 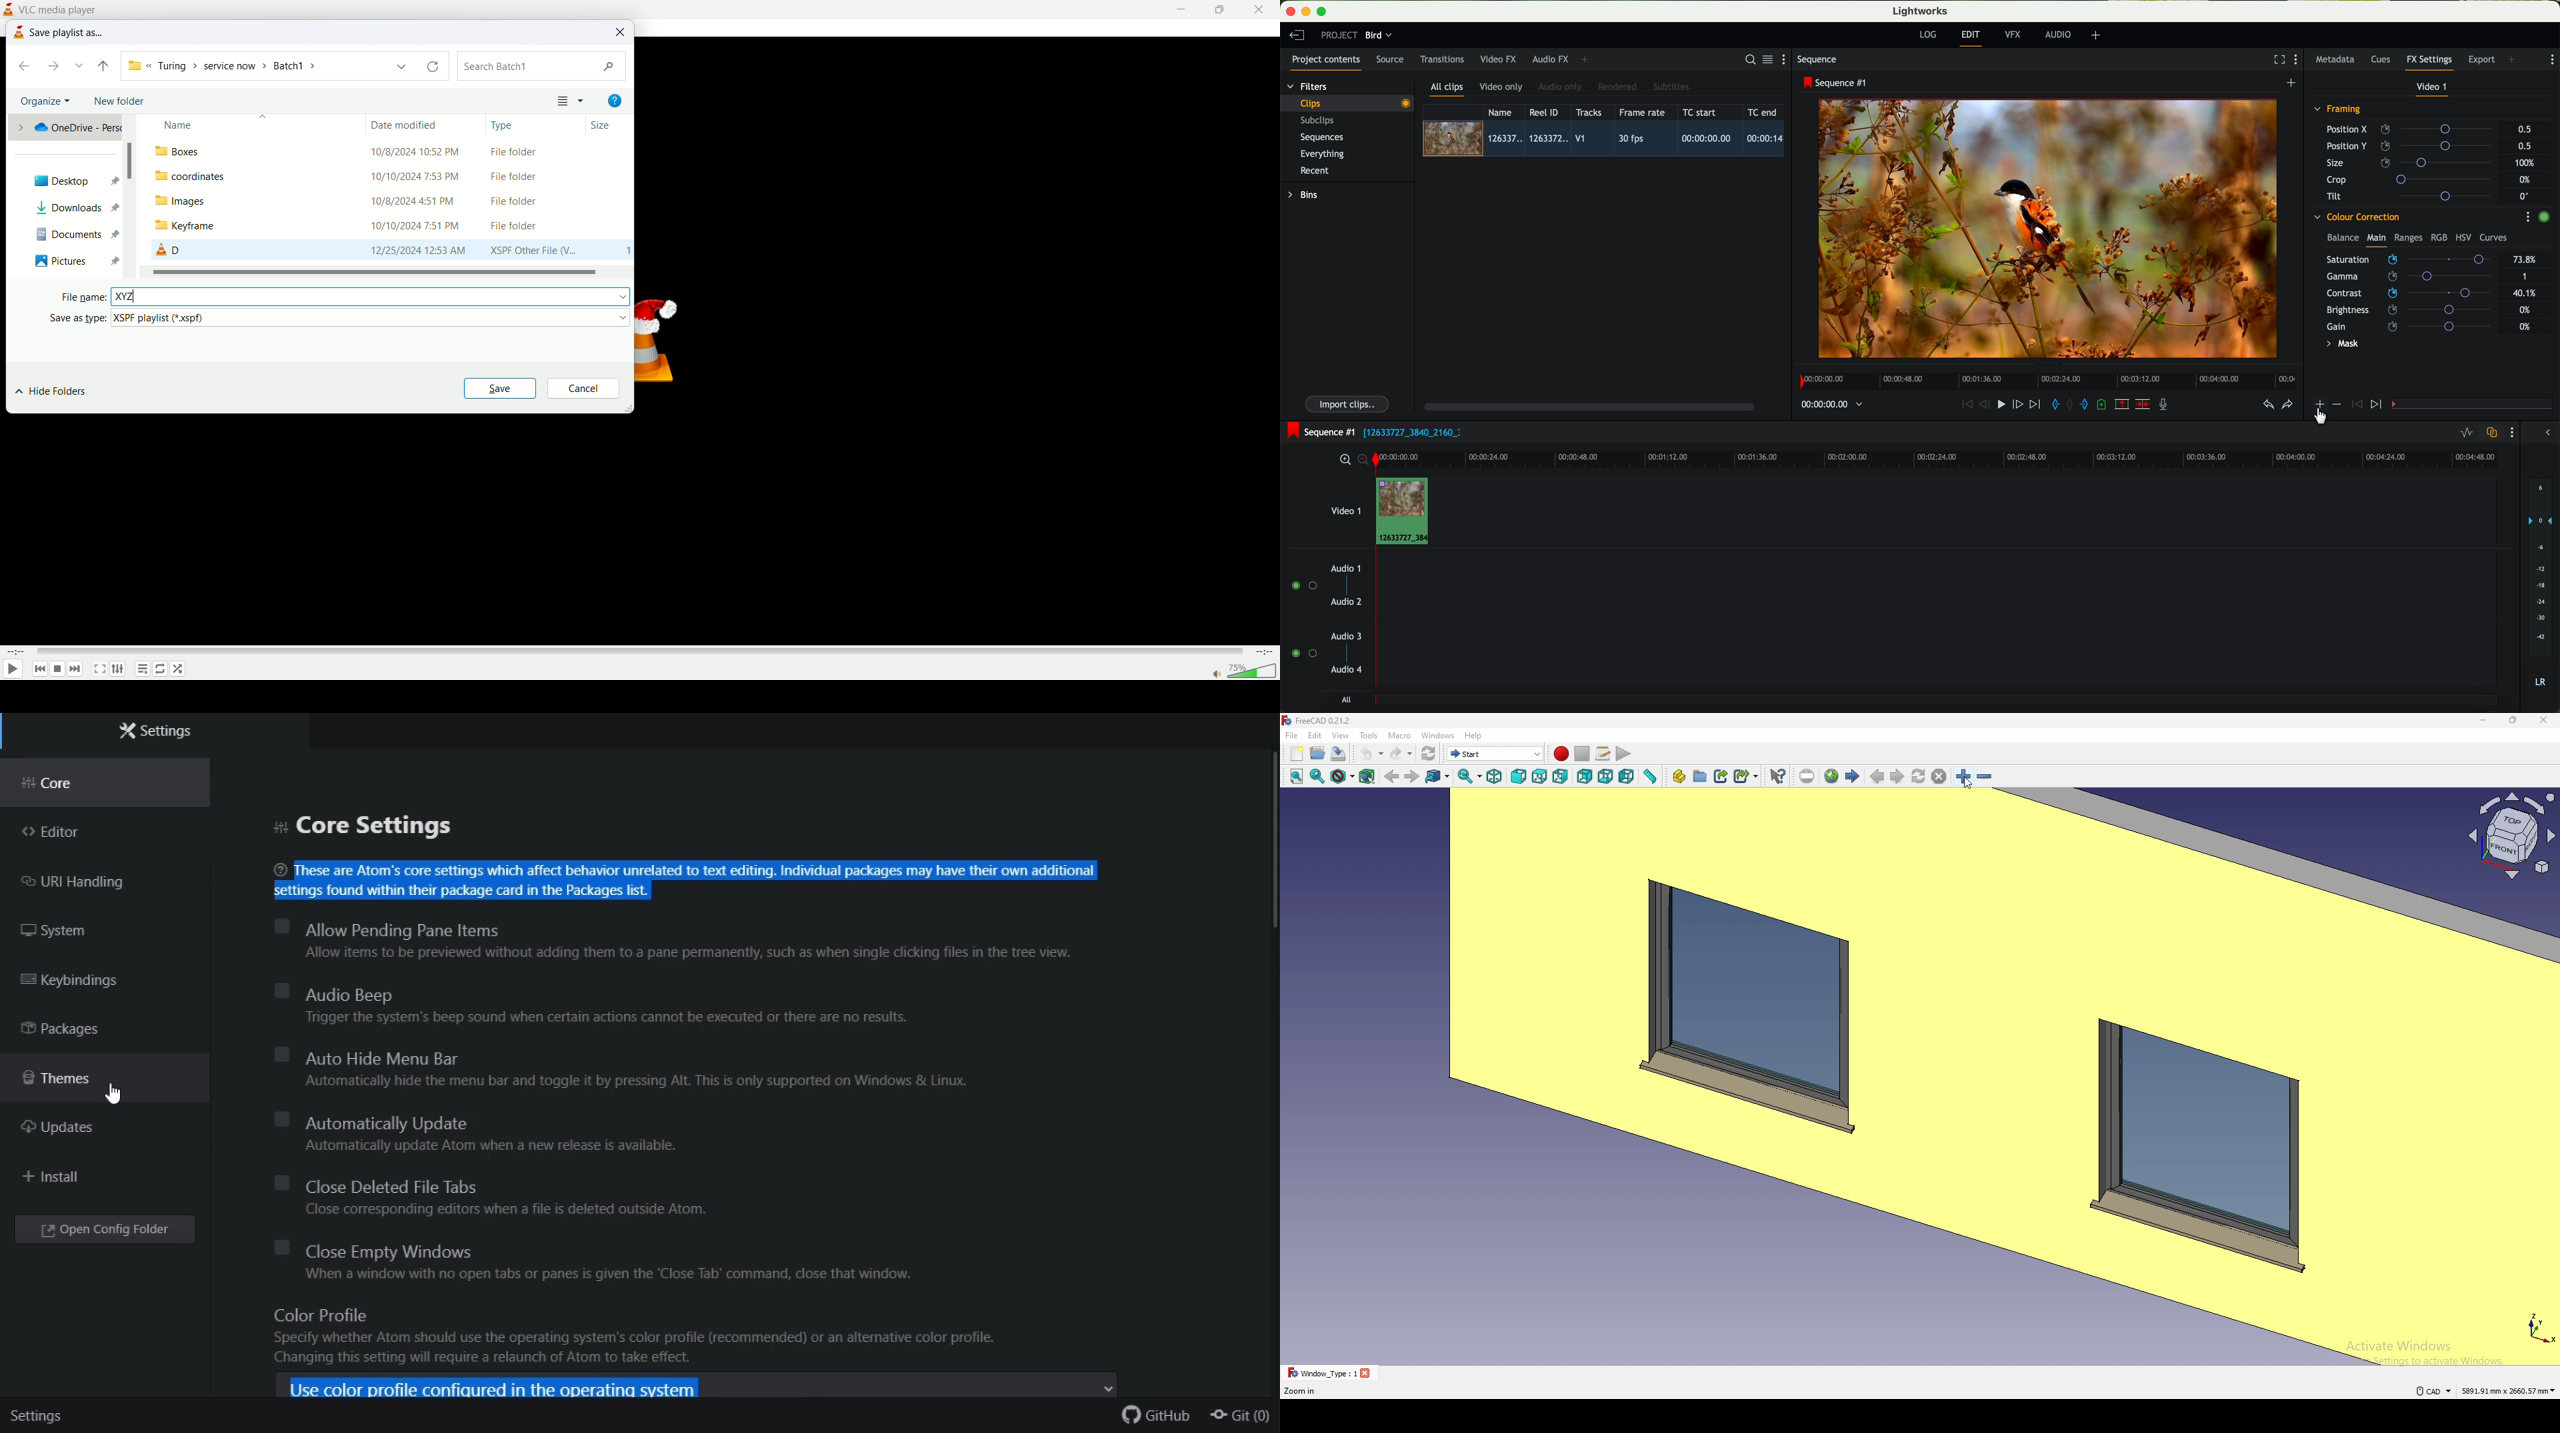 I want to click on undo, so click(x=2267, y=405).